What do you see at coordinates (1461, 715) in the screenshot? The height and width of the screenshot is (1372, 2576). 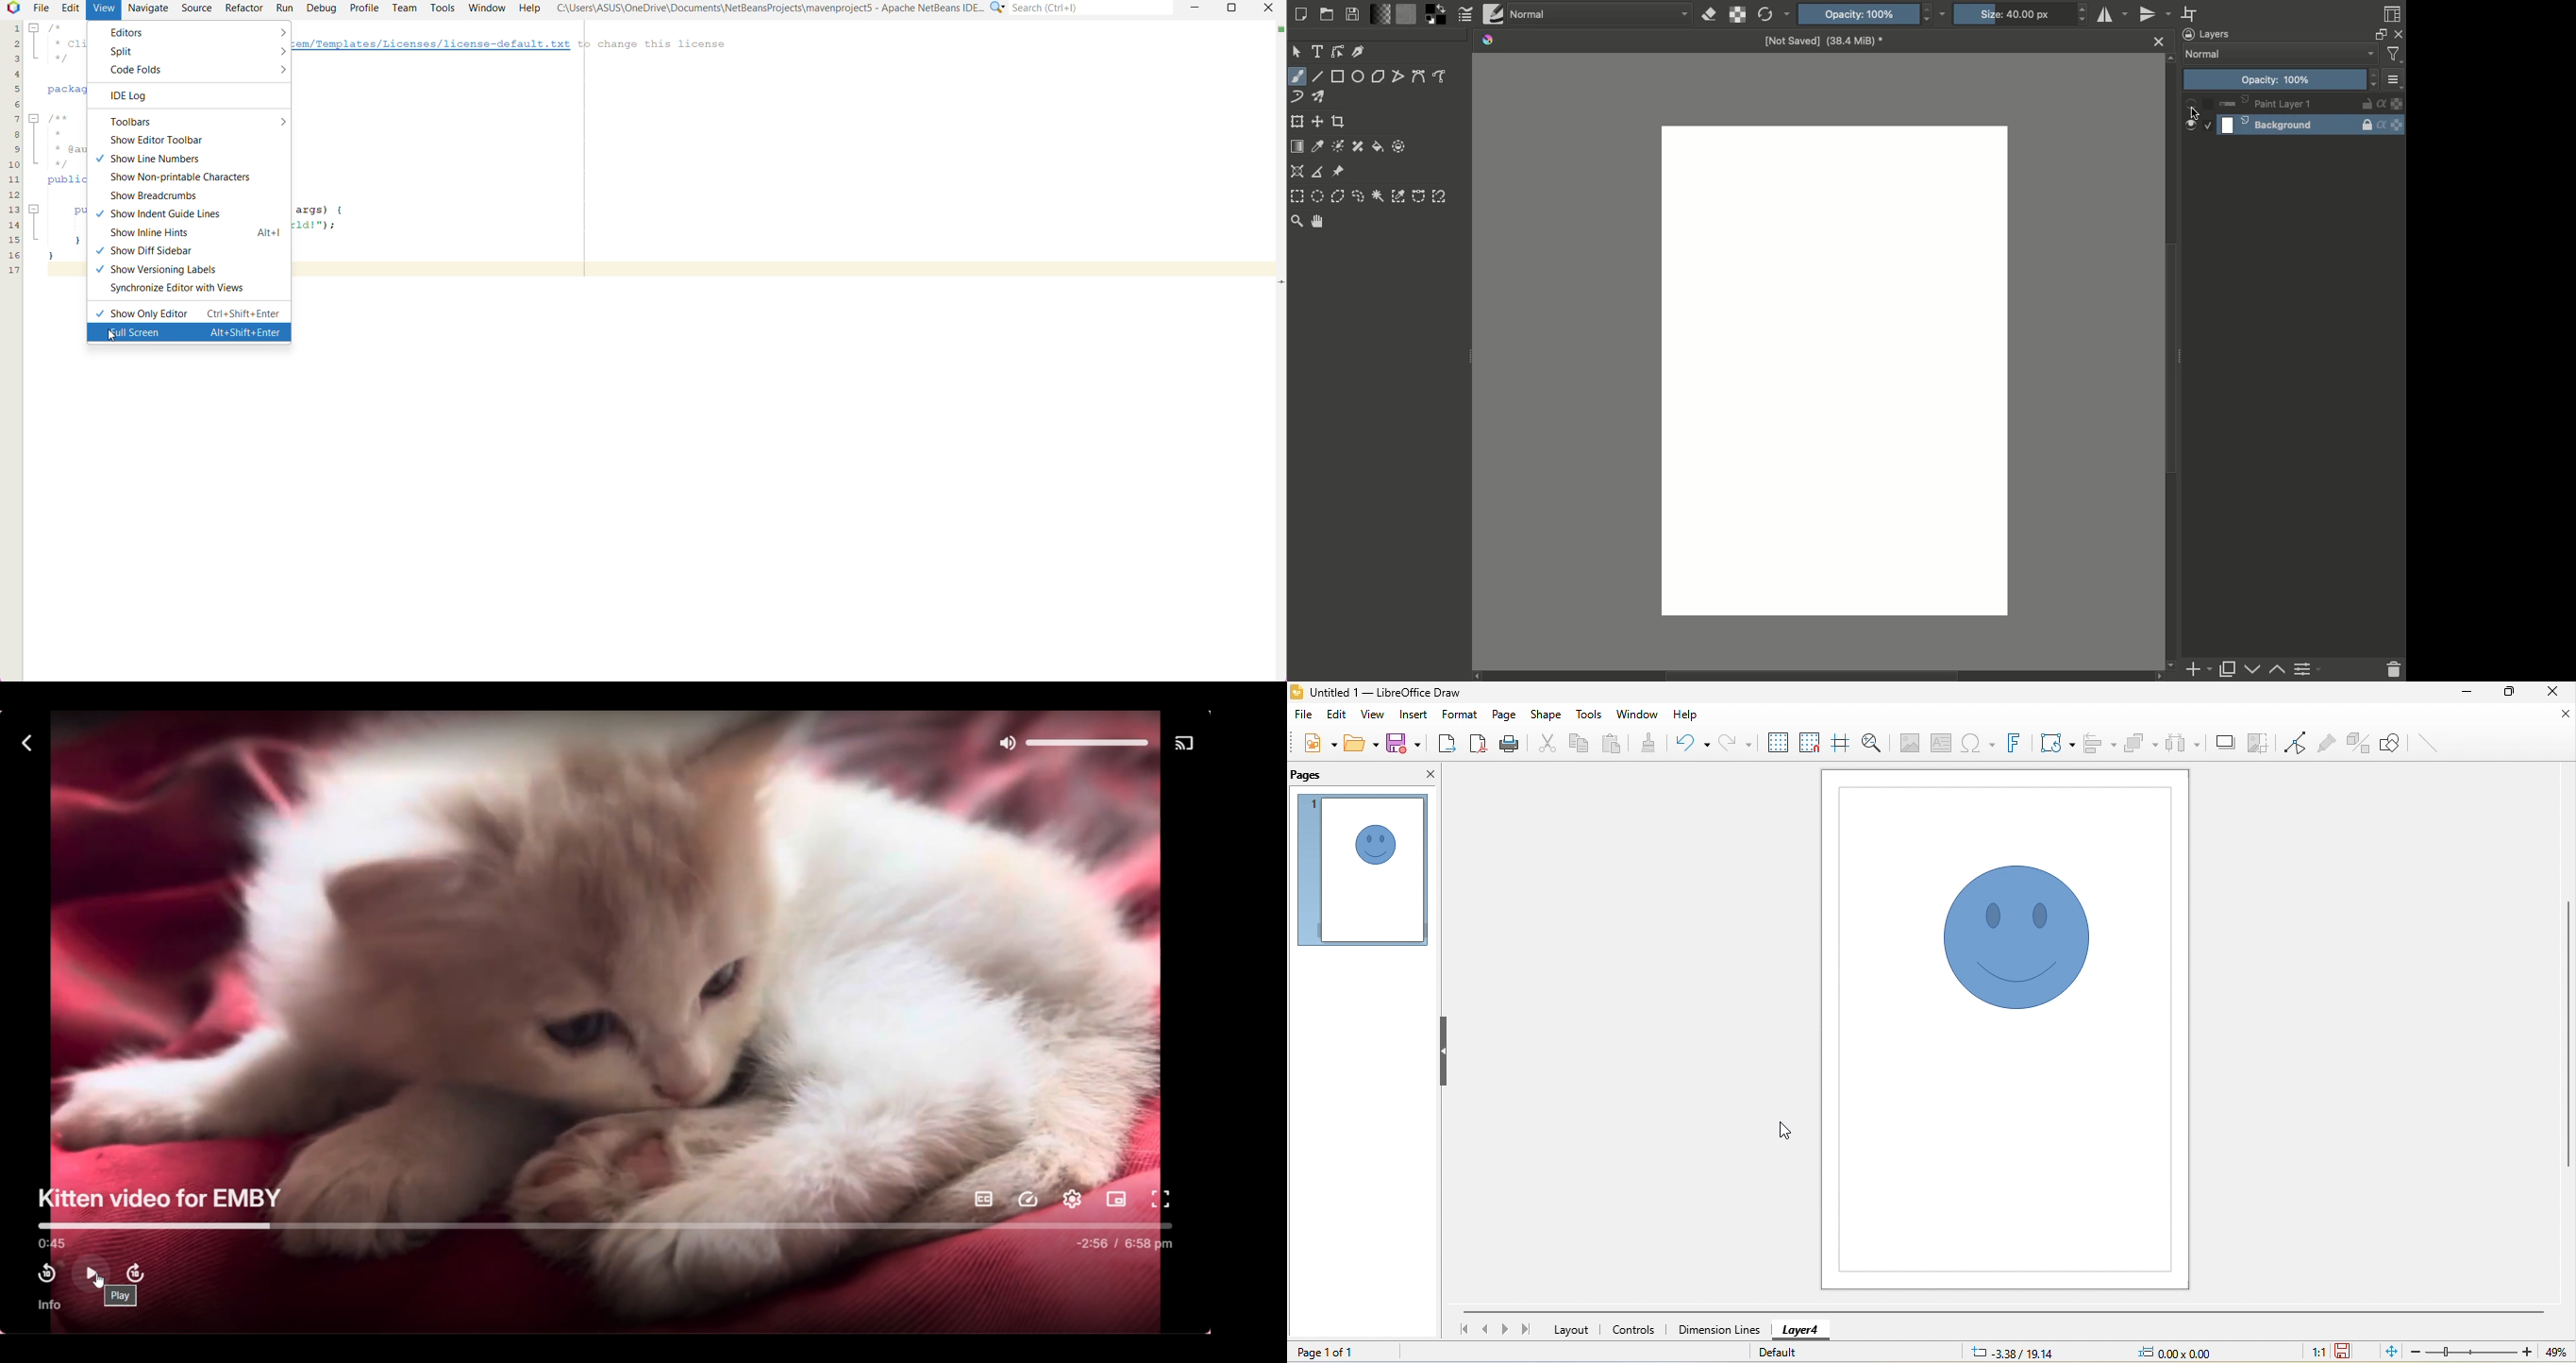 I see `format` at bounding box center [1461, 715].